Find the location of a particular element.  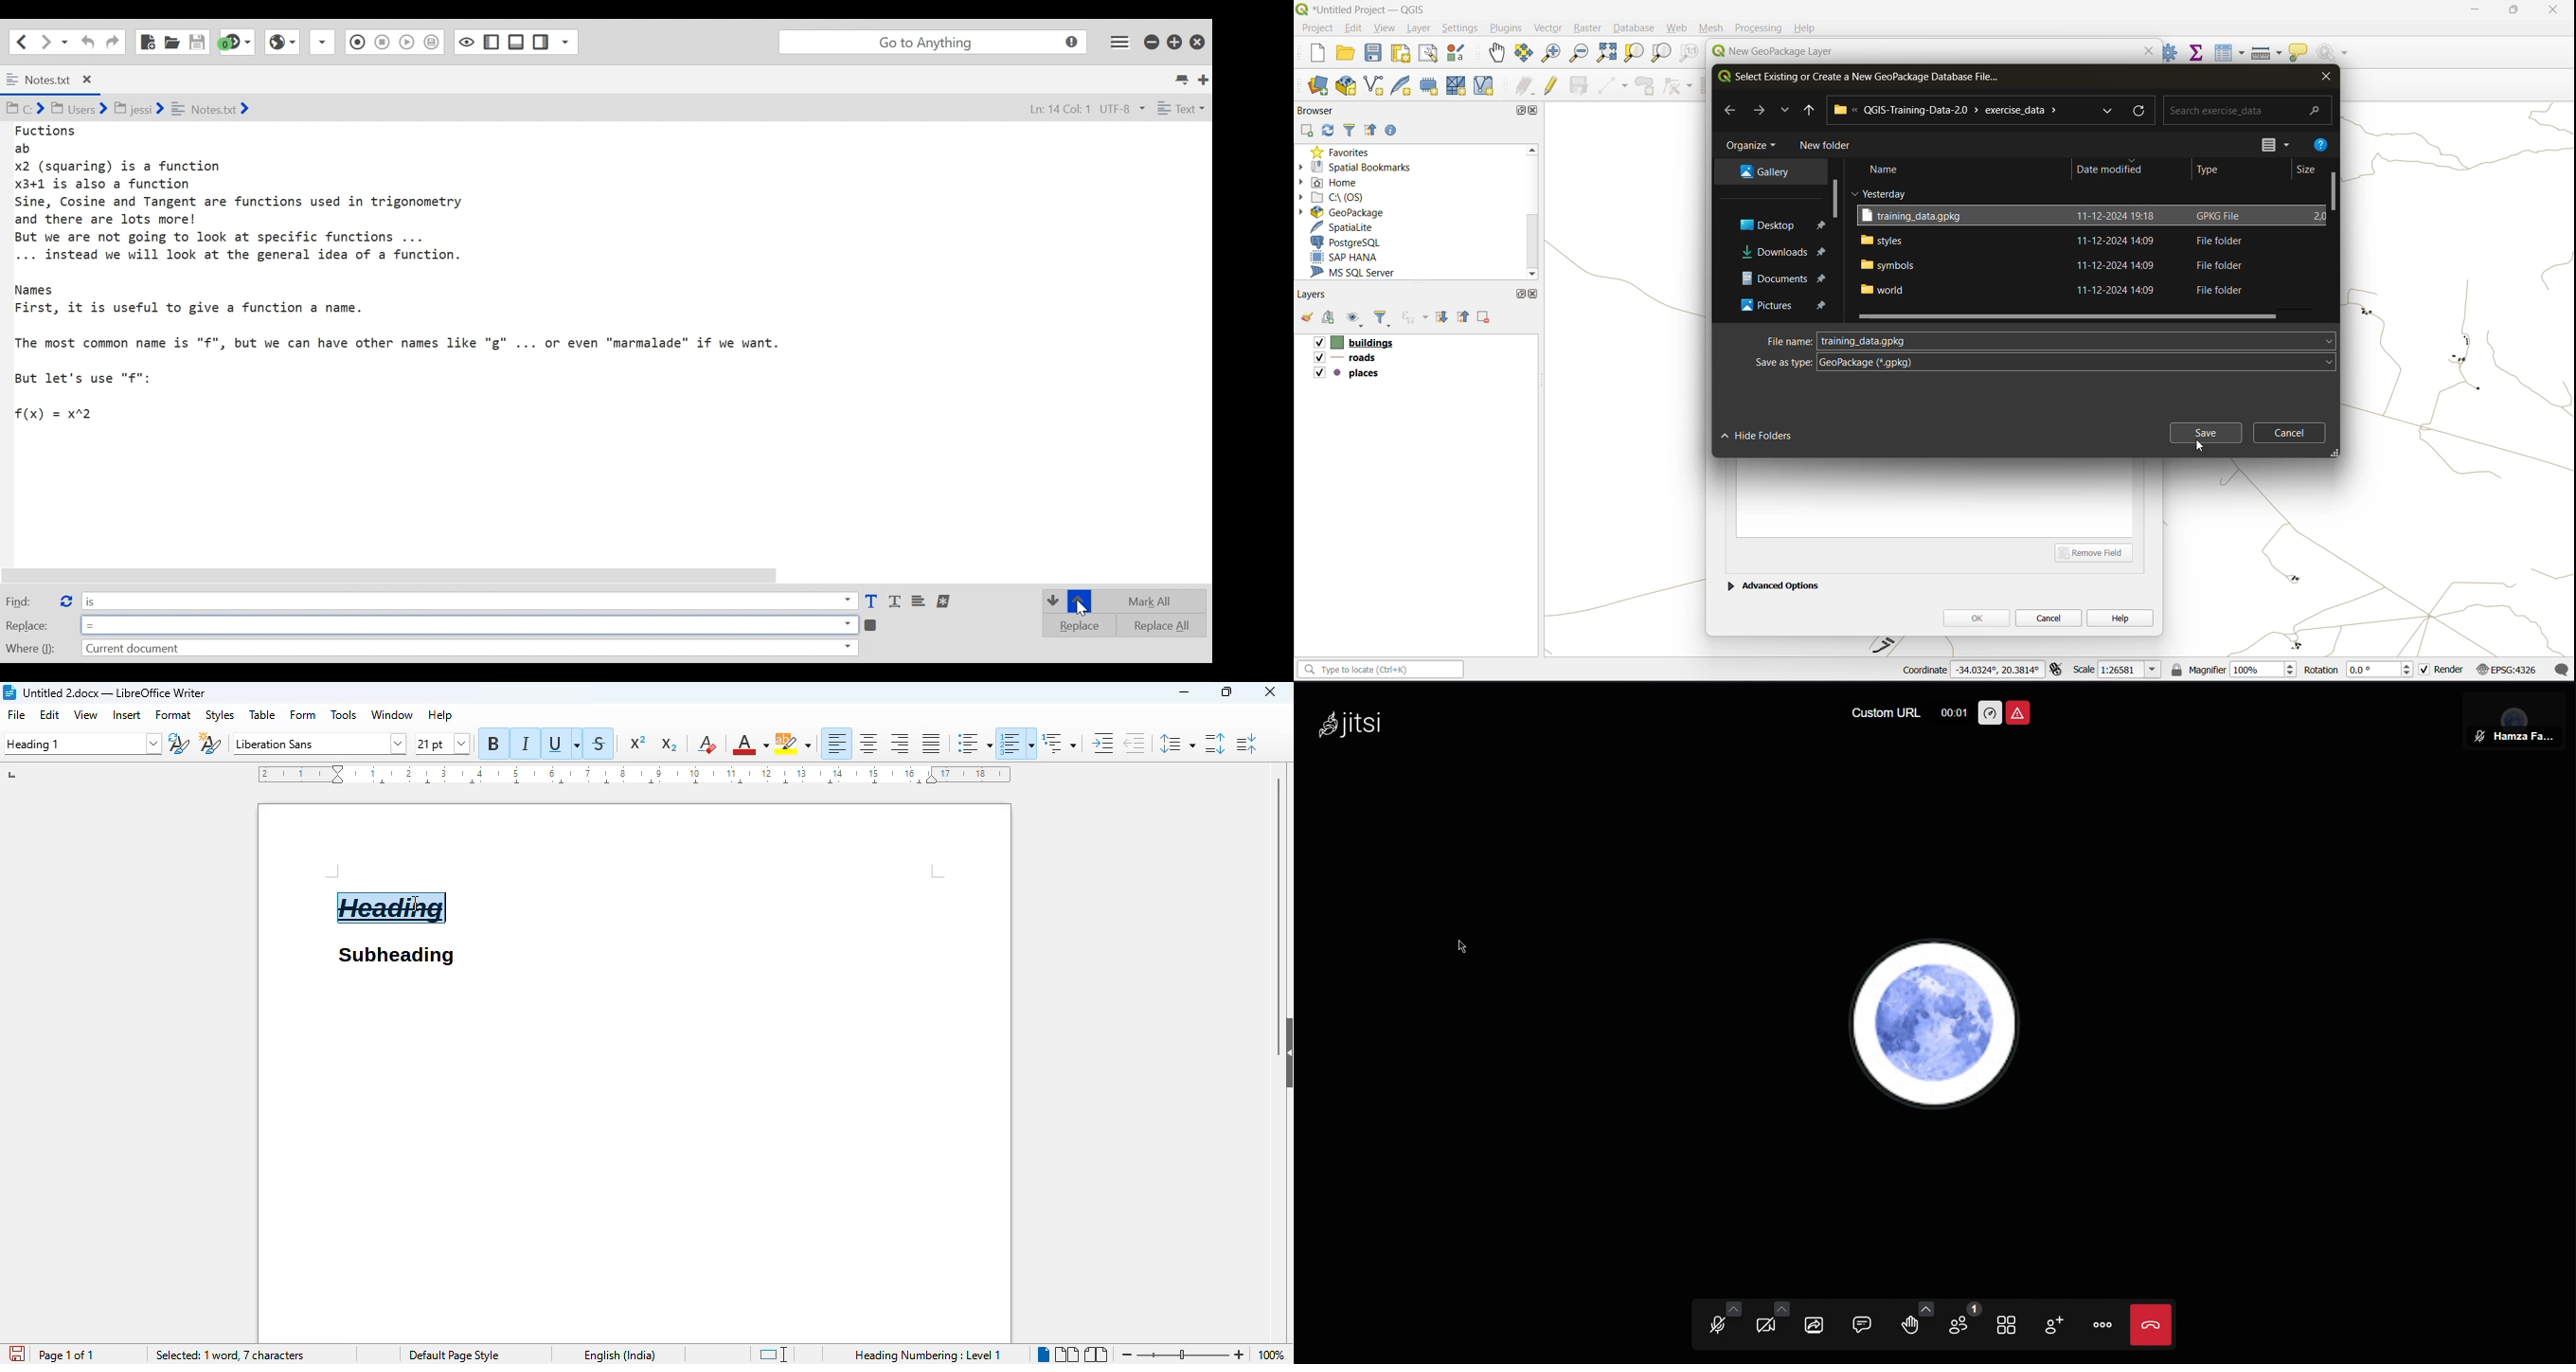

Use Multiple Lines is located at coordinates (920, 602).